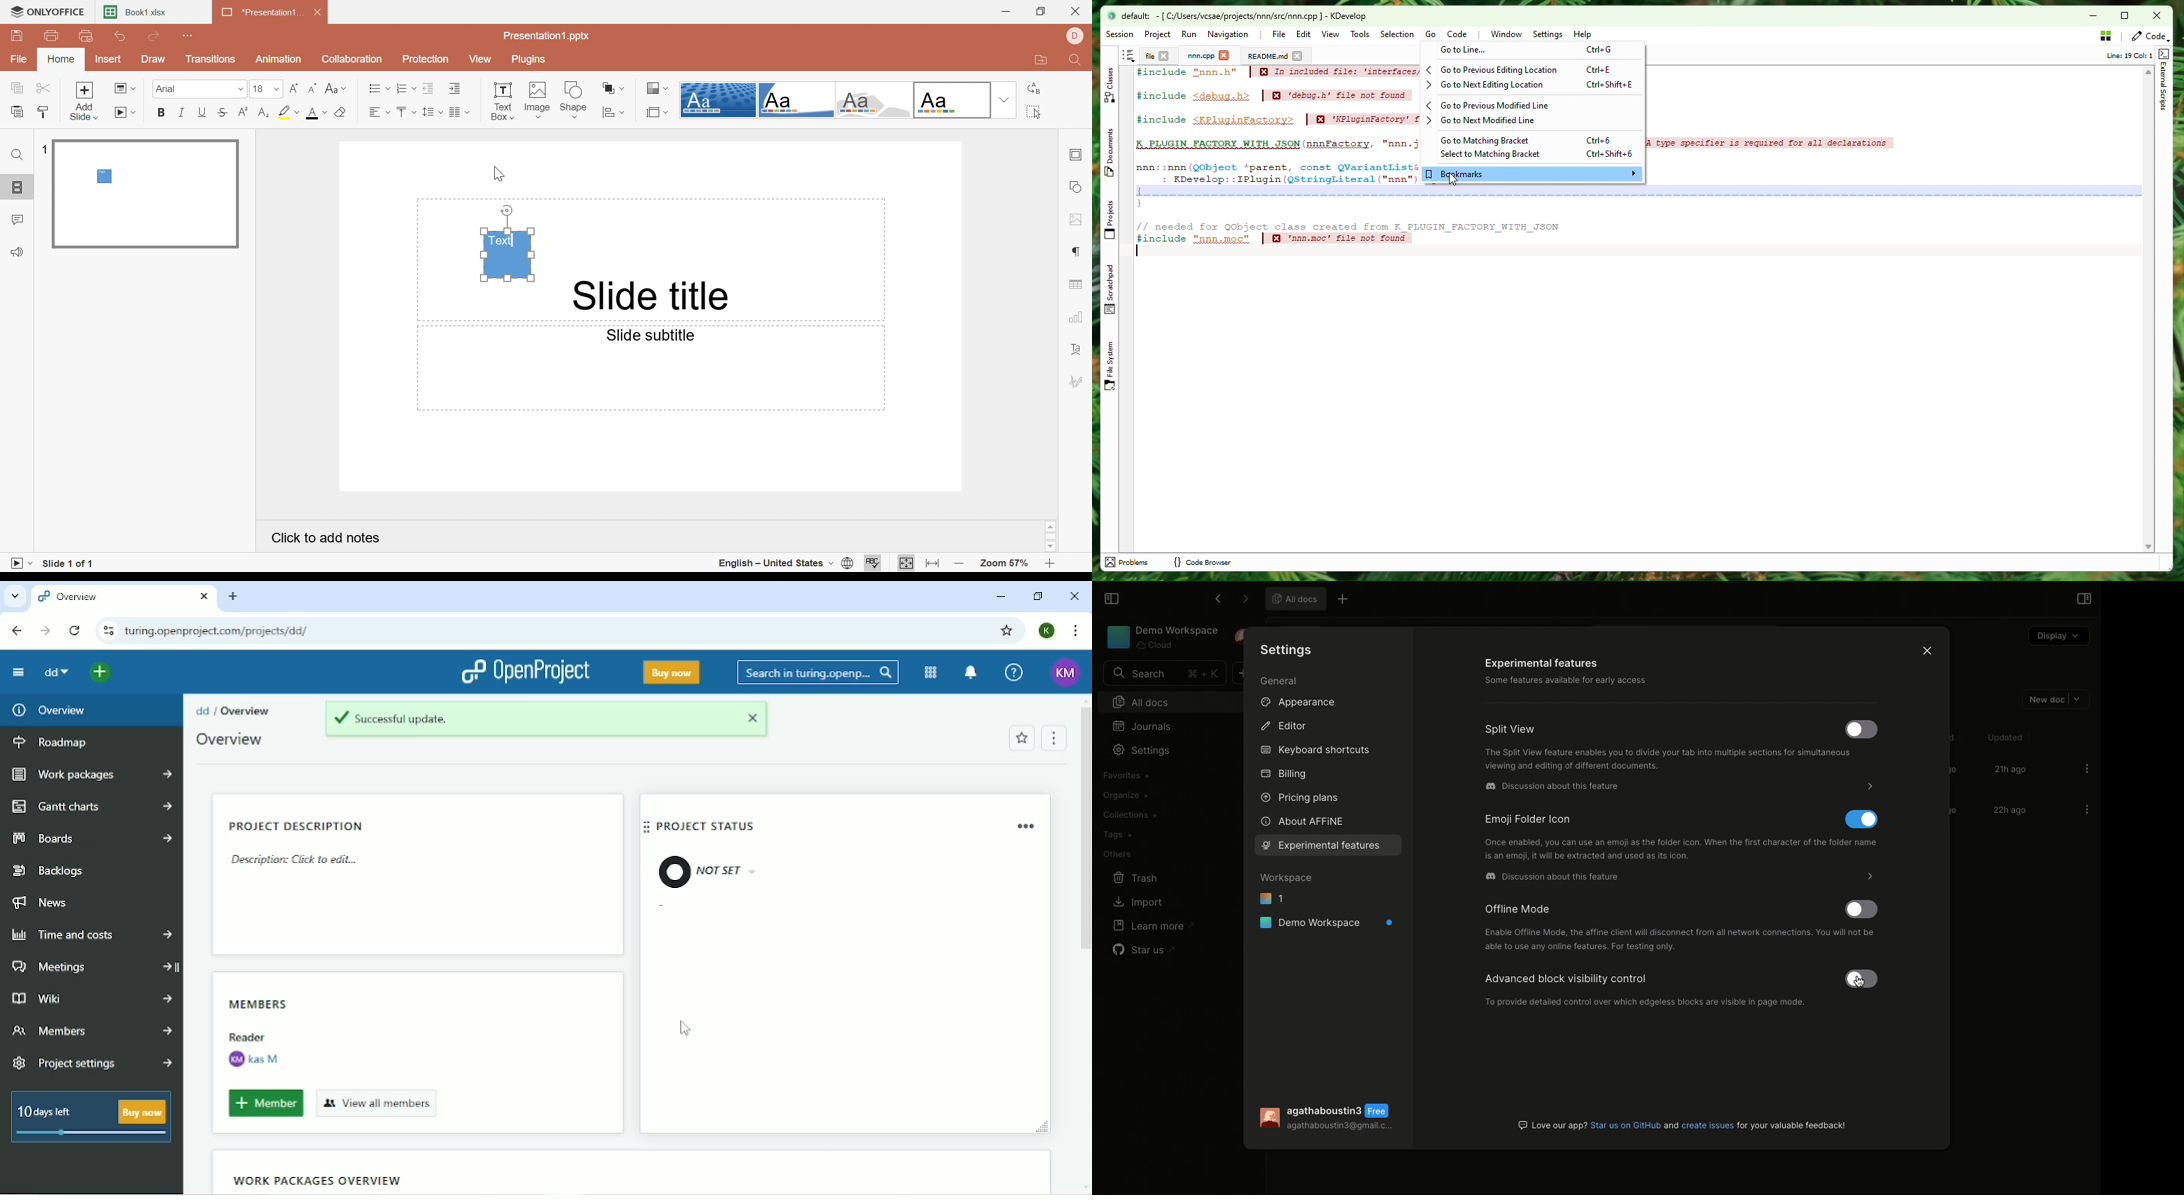  What do you see at coordinates (457, 111) in the screenshot?
I see `Insert columns` at bounding box center [457, 111].